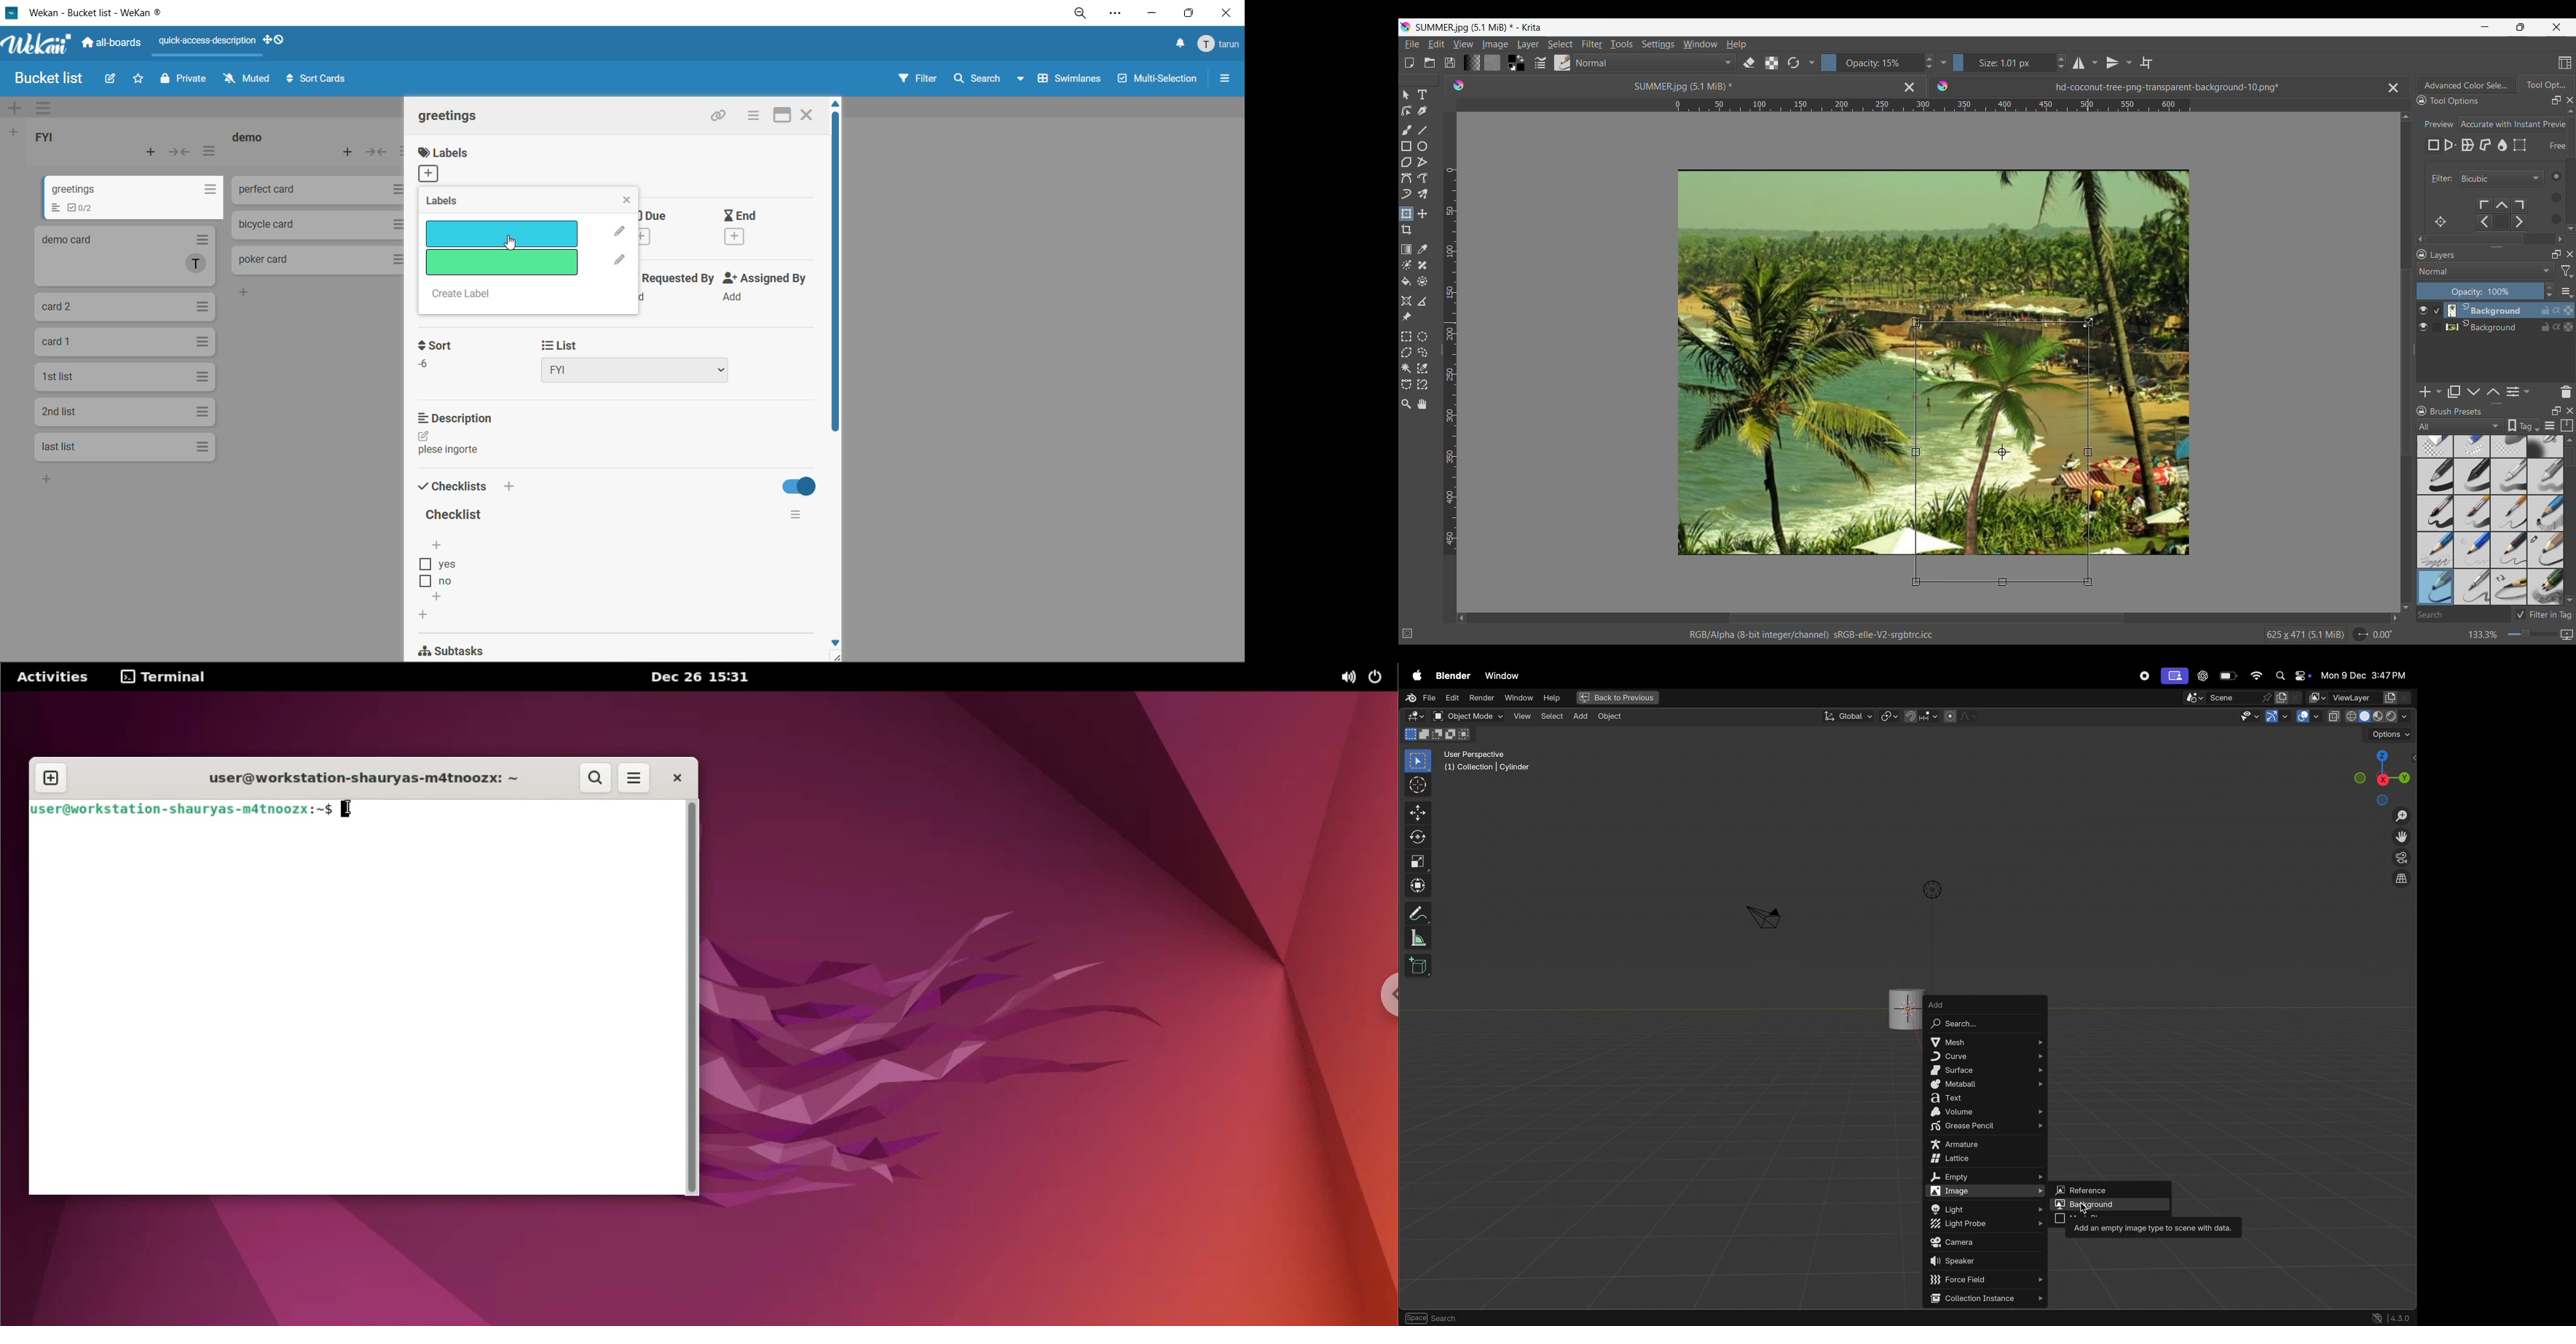 The height and width of the screenshot is (1344, 2576). I want to click on zoom, so click(1080, 14).